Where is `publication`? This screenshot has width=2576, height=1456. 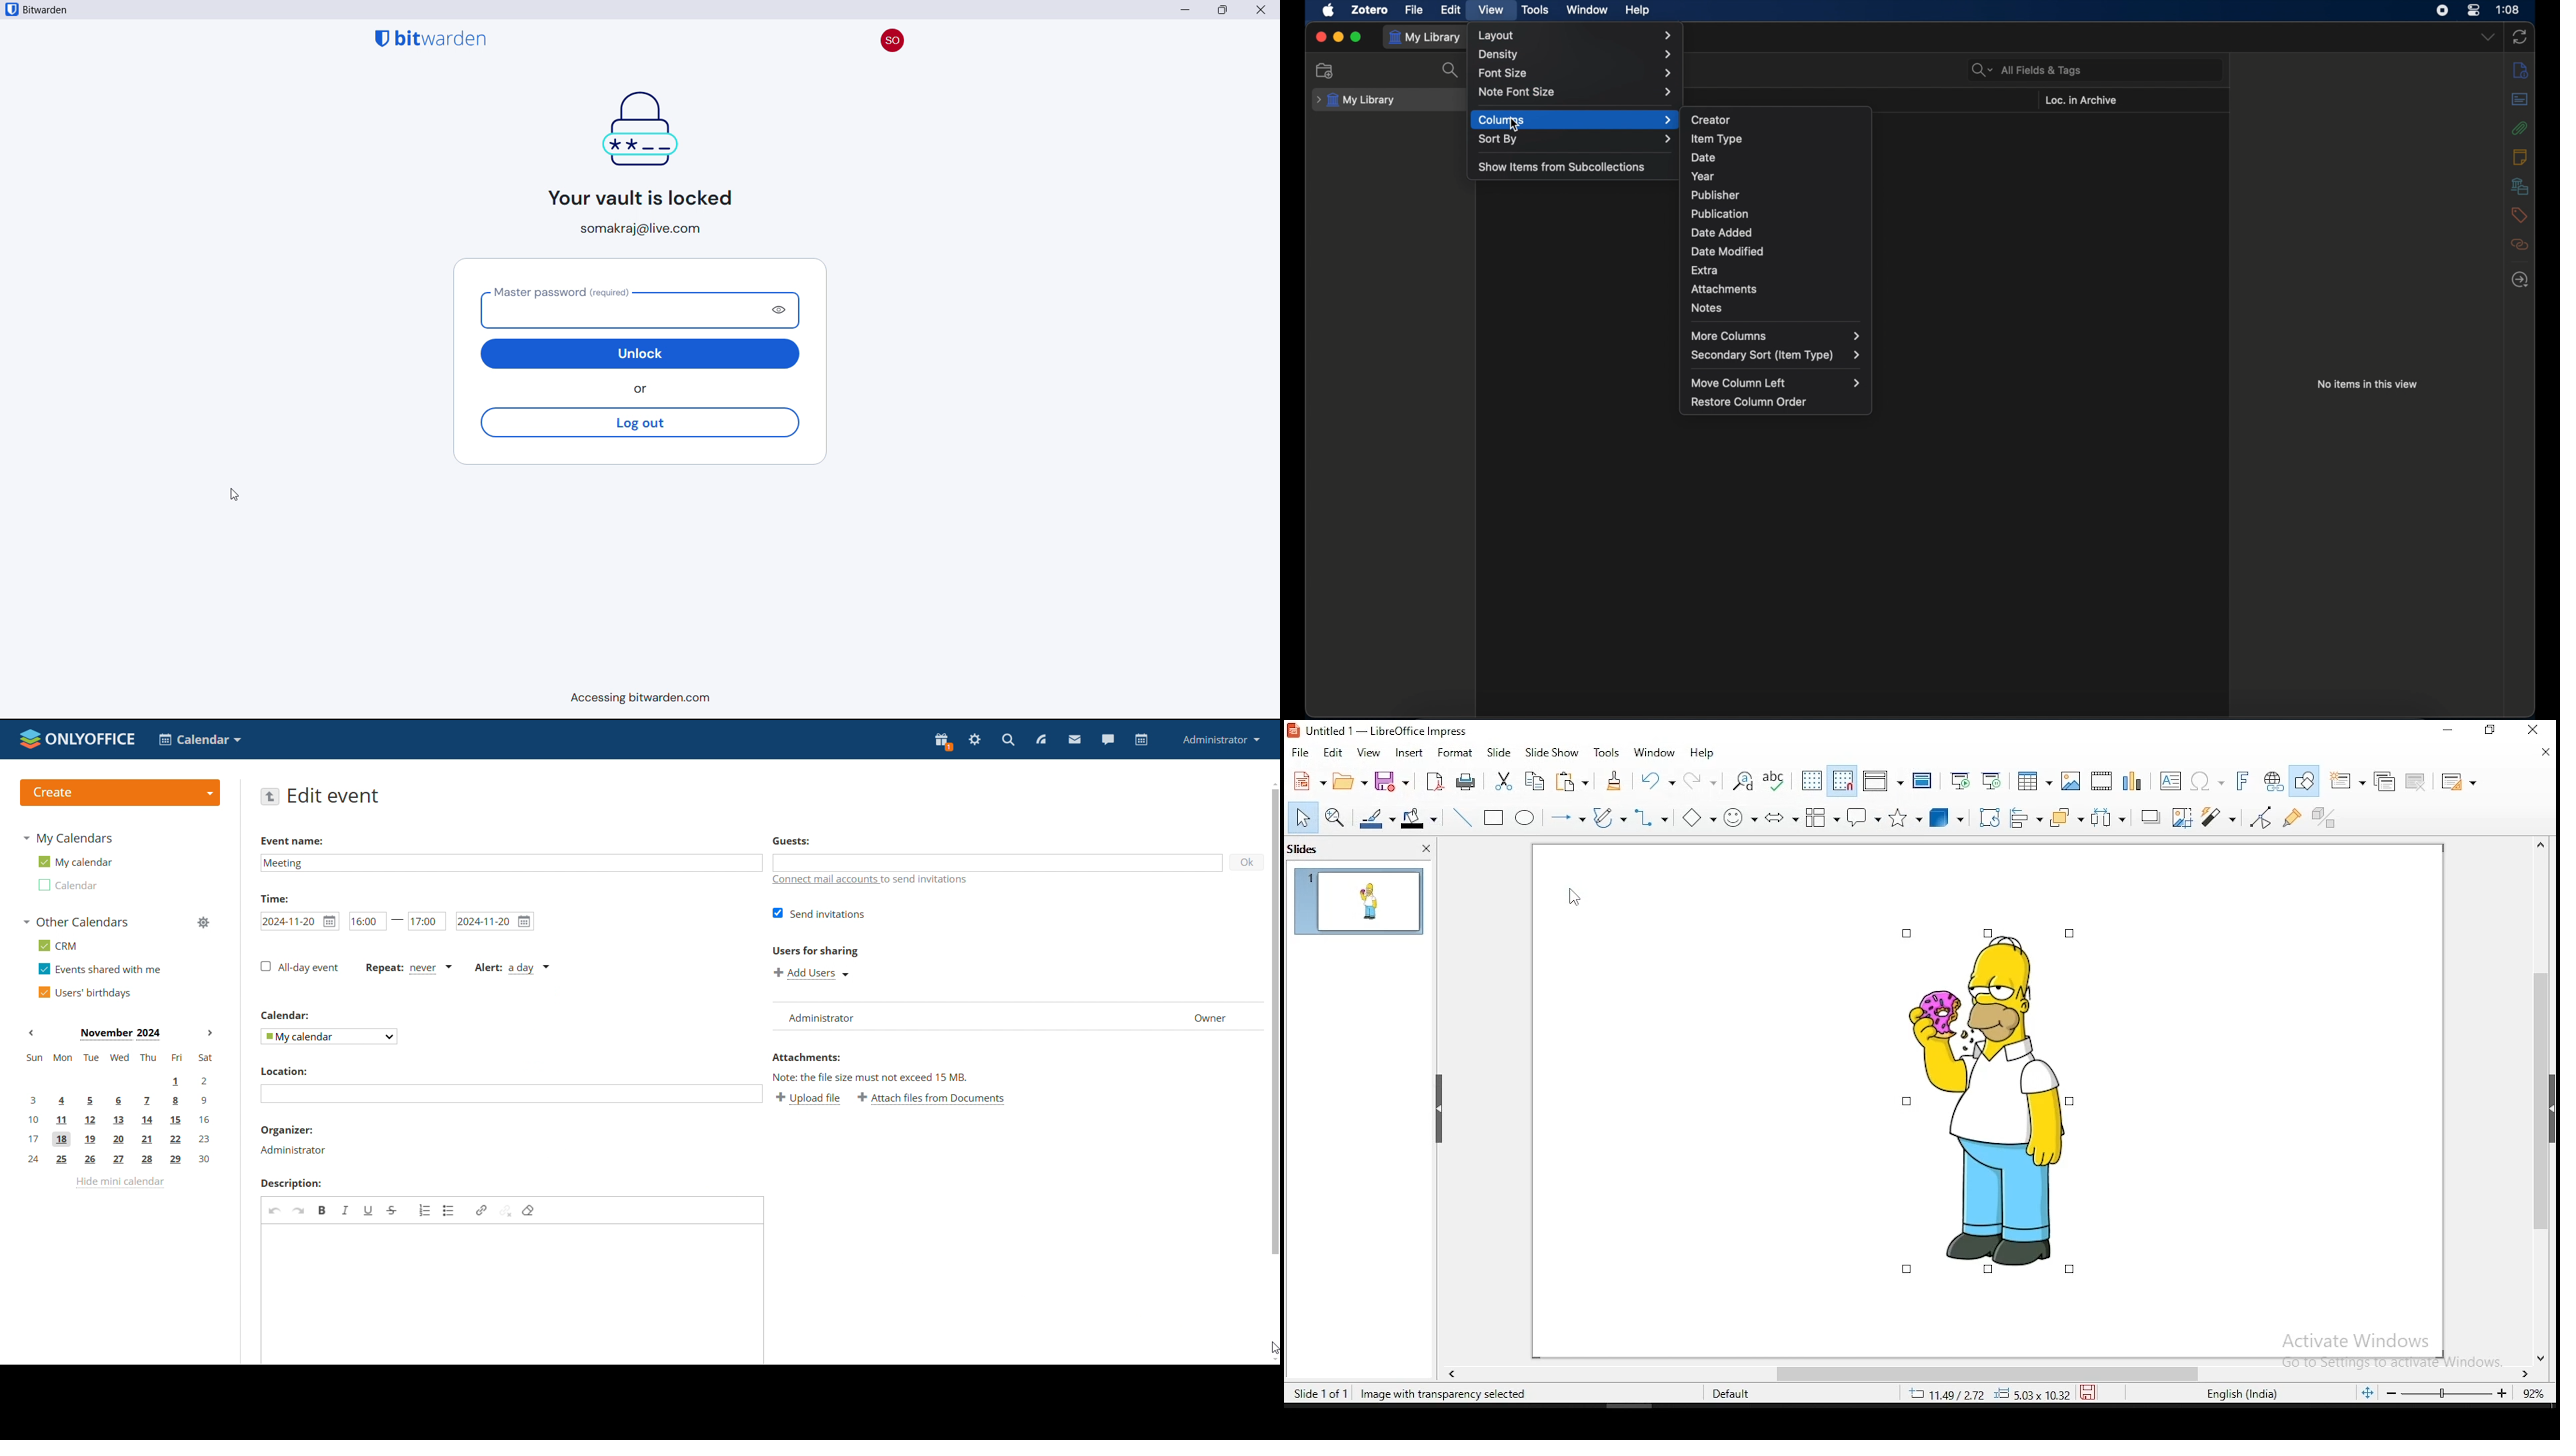 publication is located at coordinates (1719, 213).